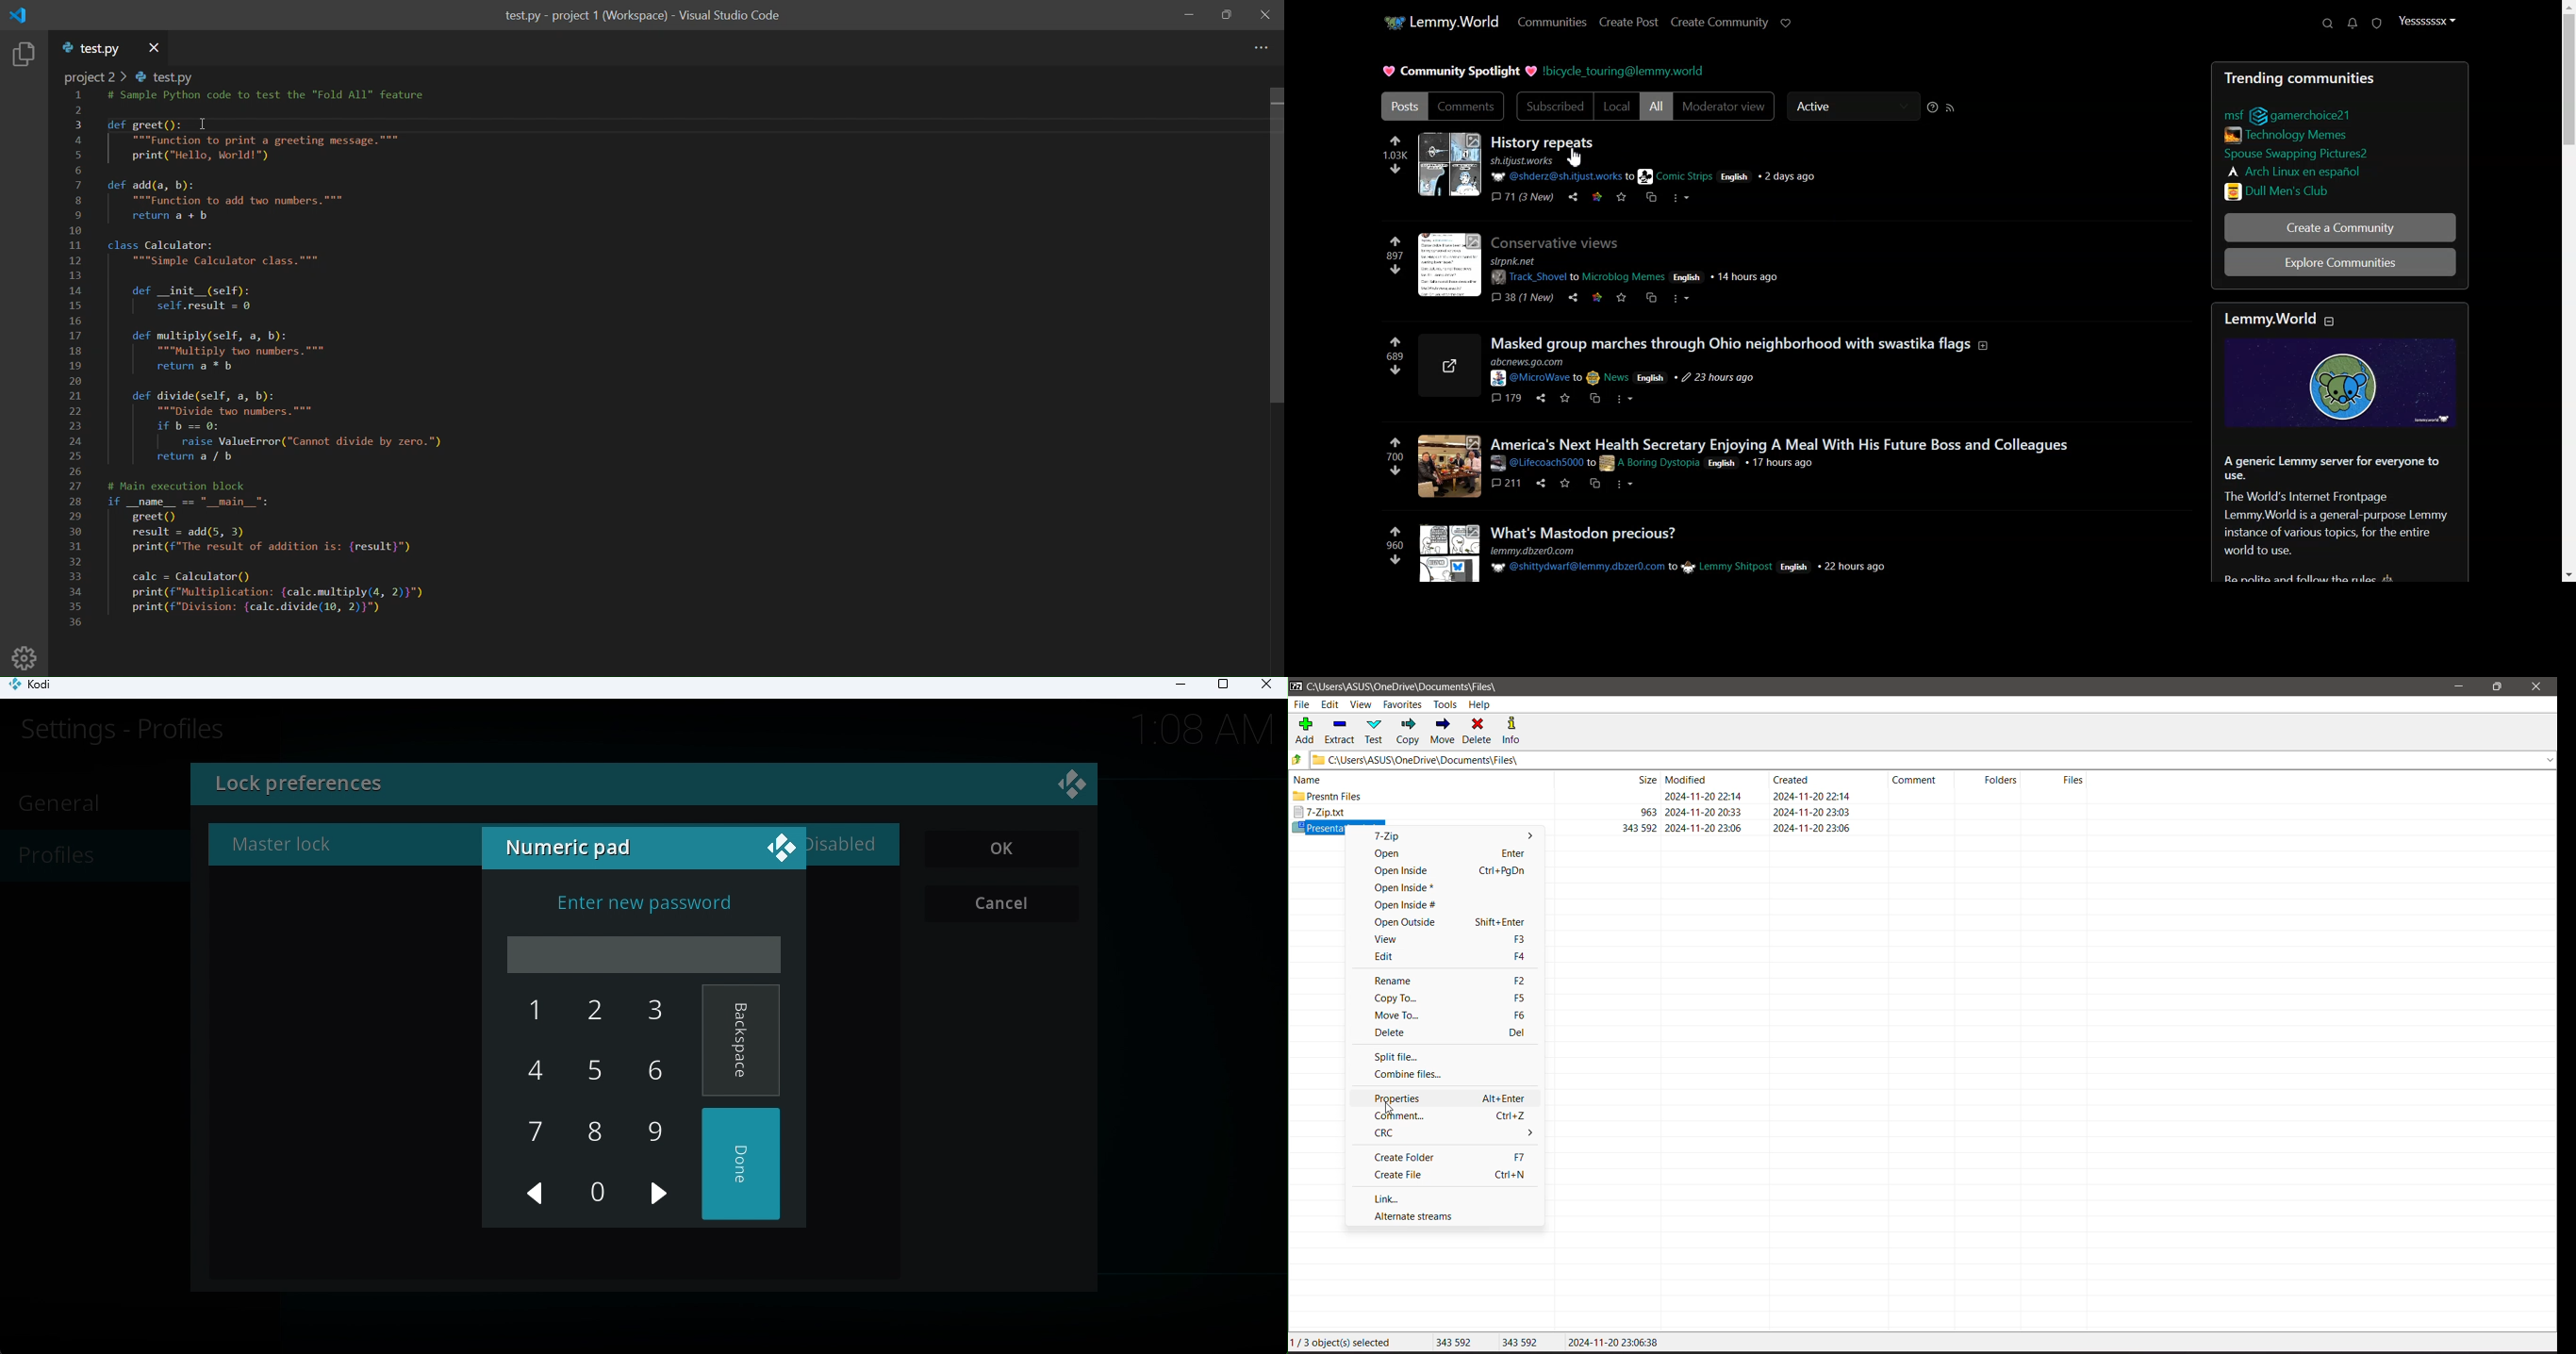 Image resolution: width=2576 pixels, height=1372 pixels. I want to click on Create Post, so click(1628, 22).